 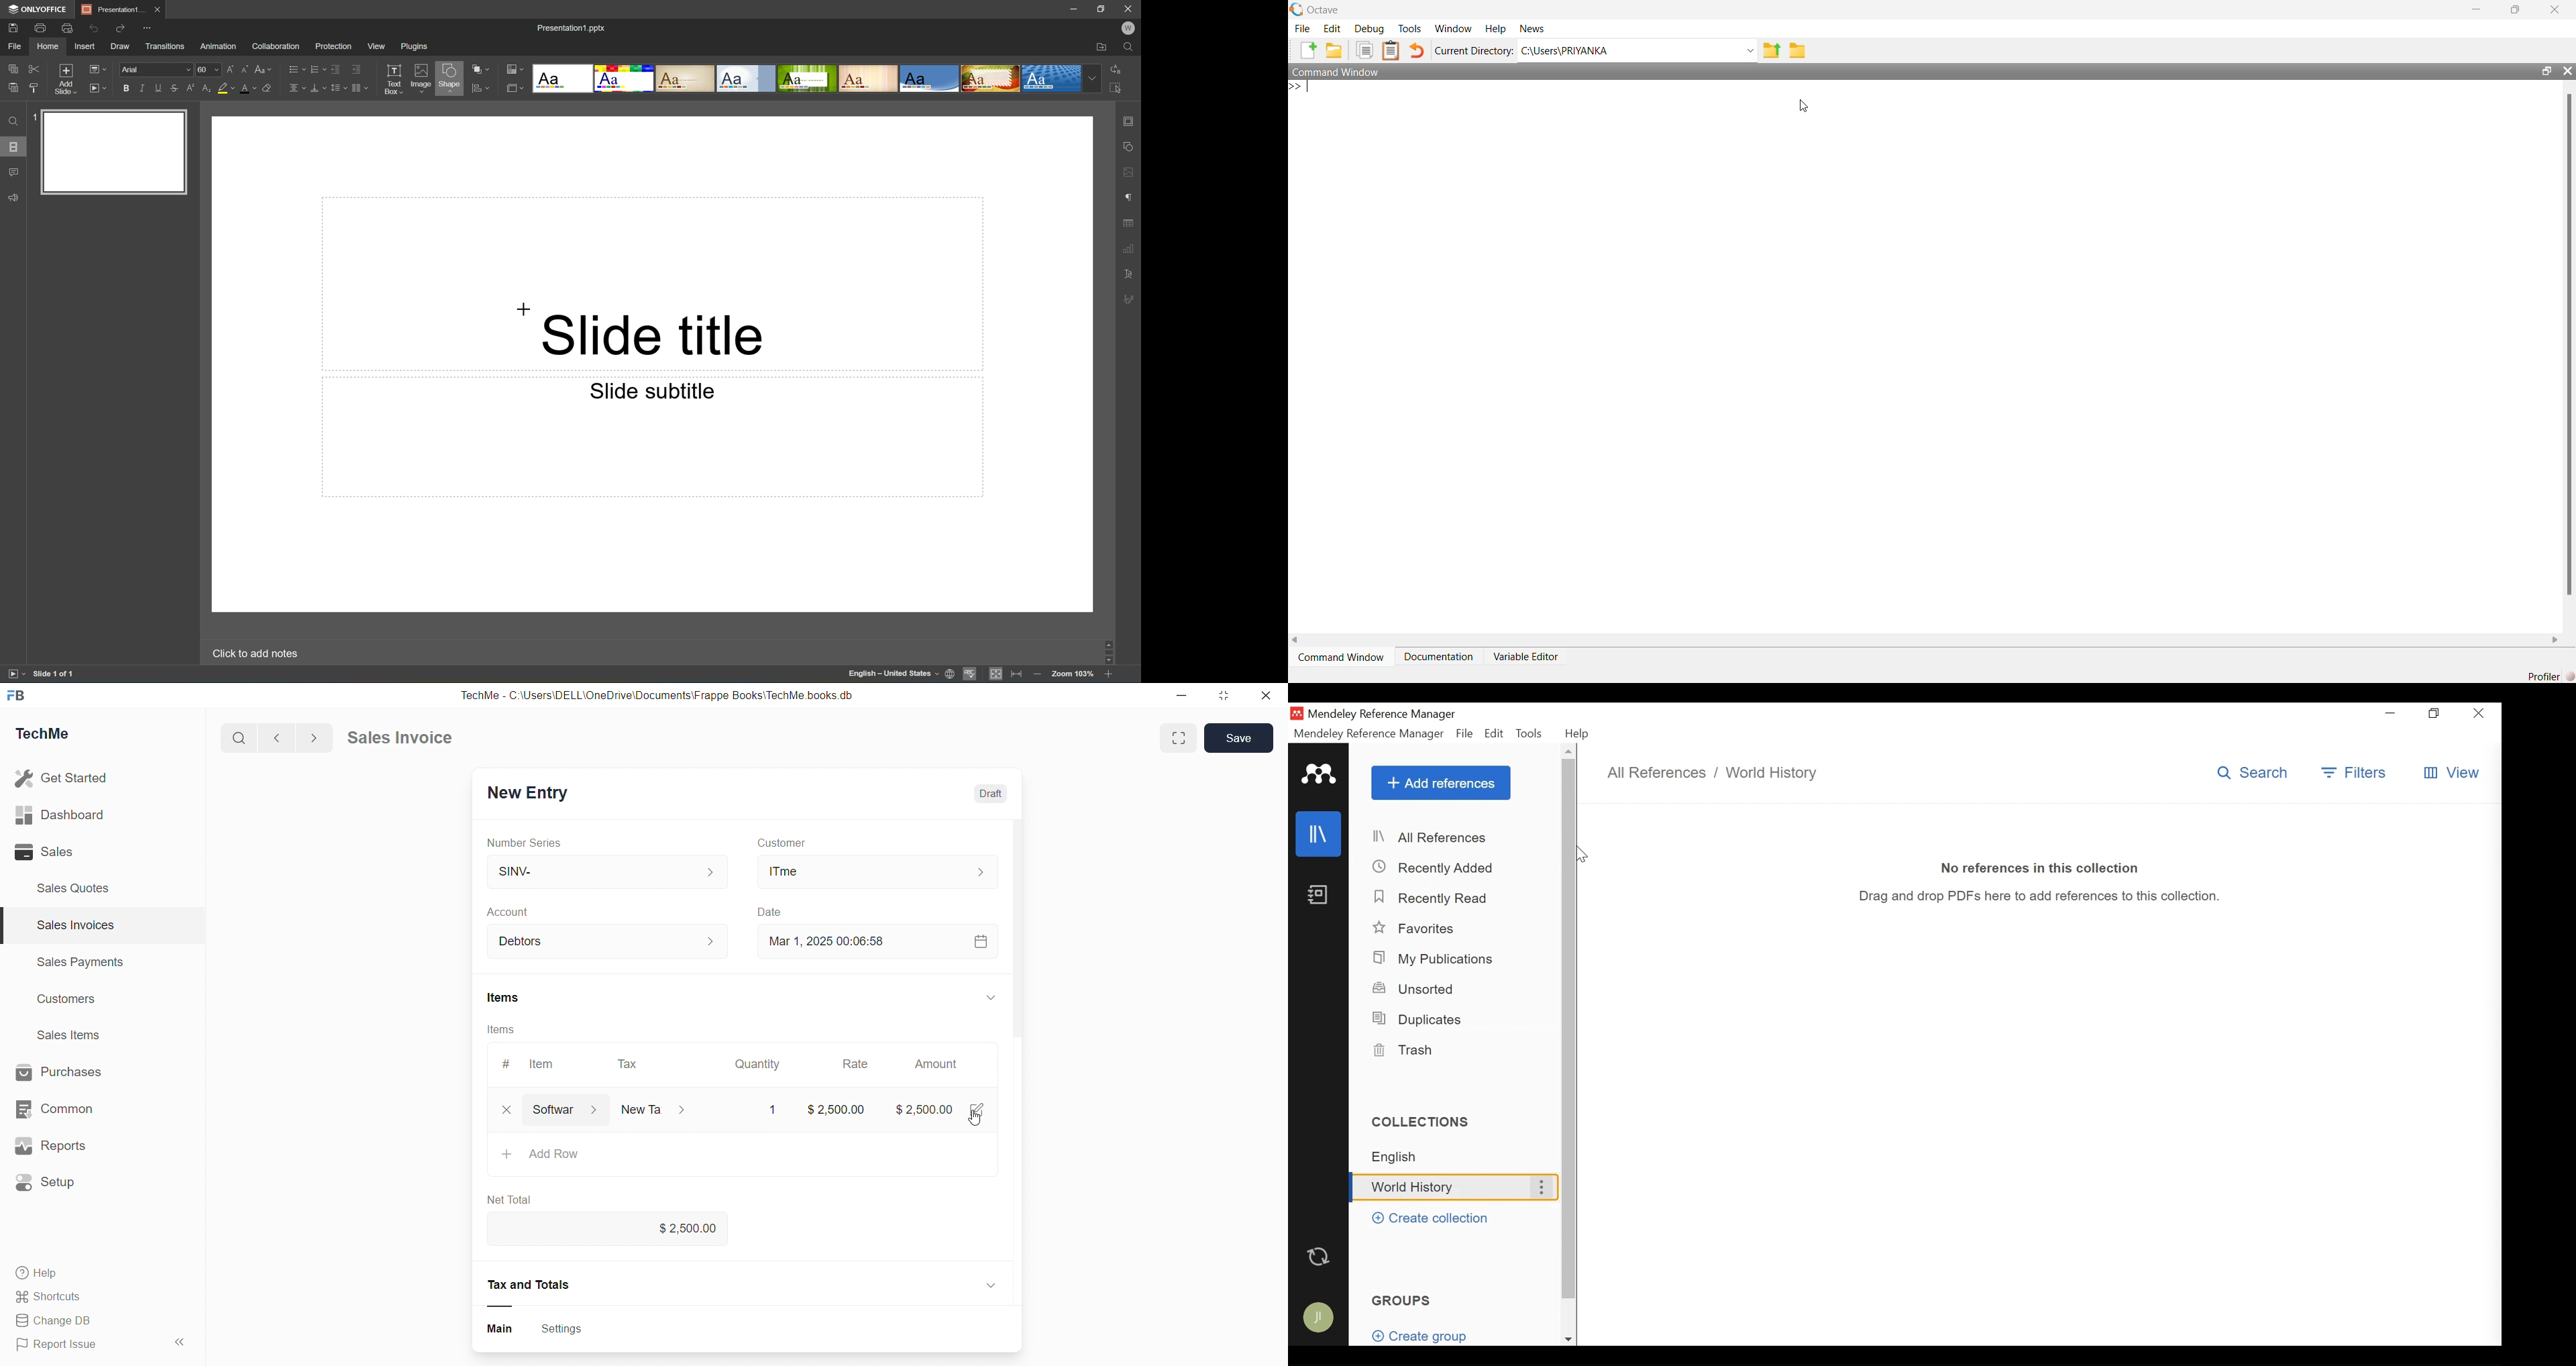 I want to click on Scroll up, so click(x=1569, y=751).